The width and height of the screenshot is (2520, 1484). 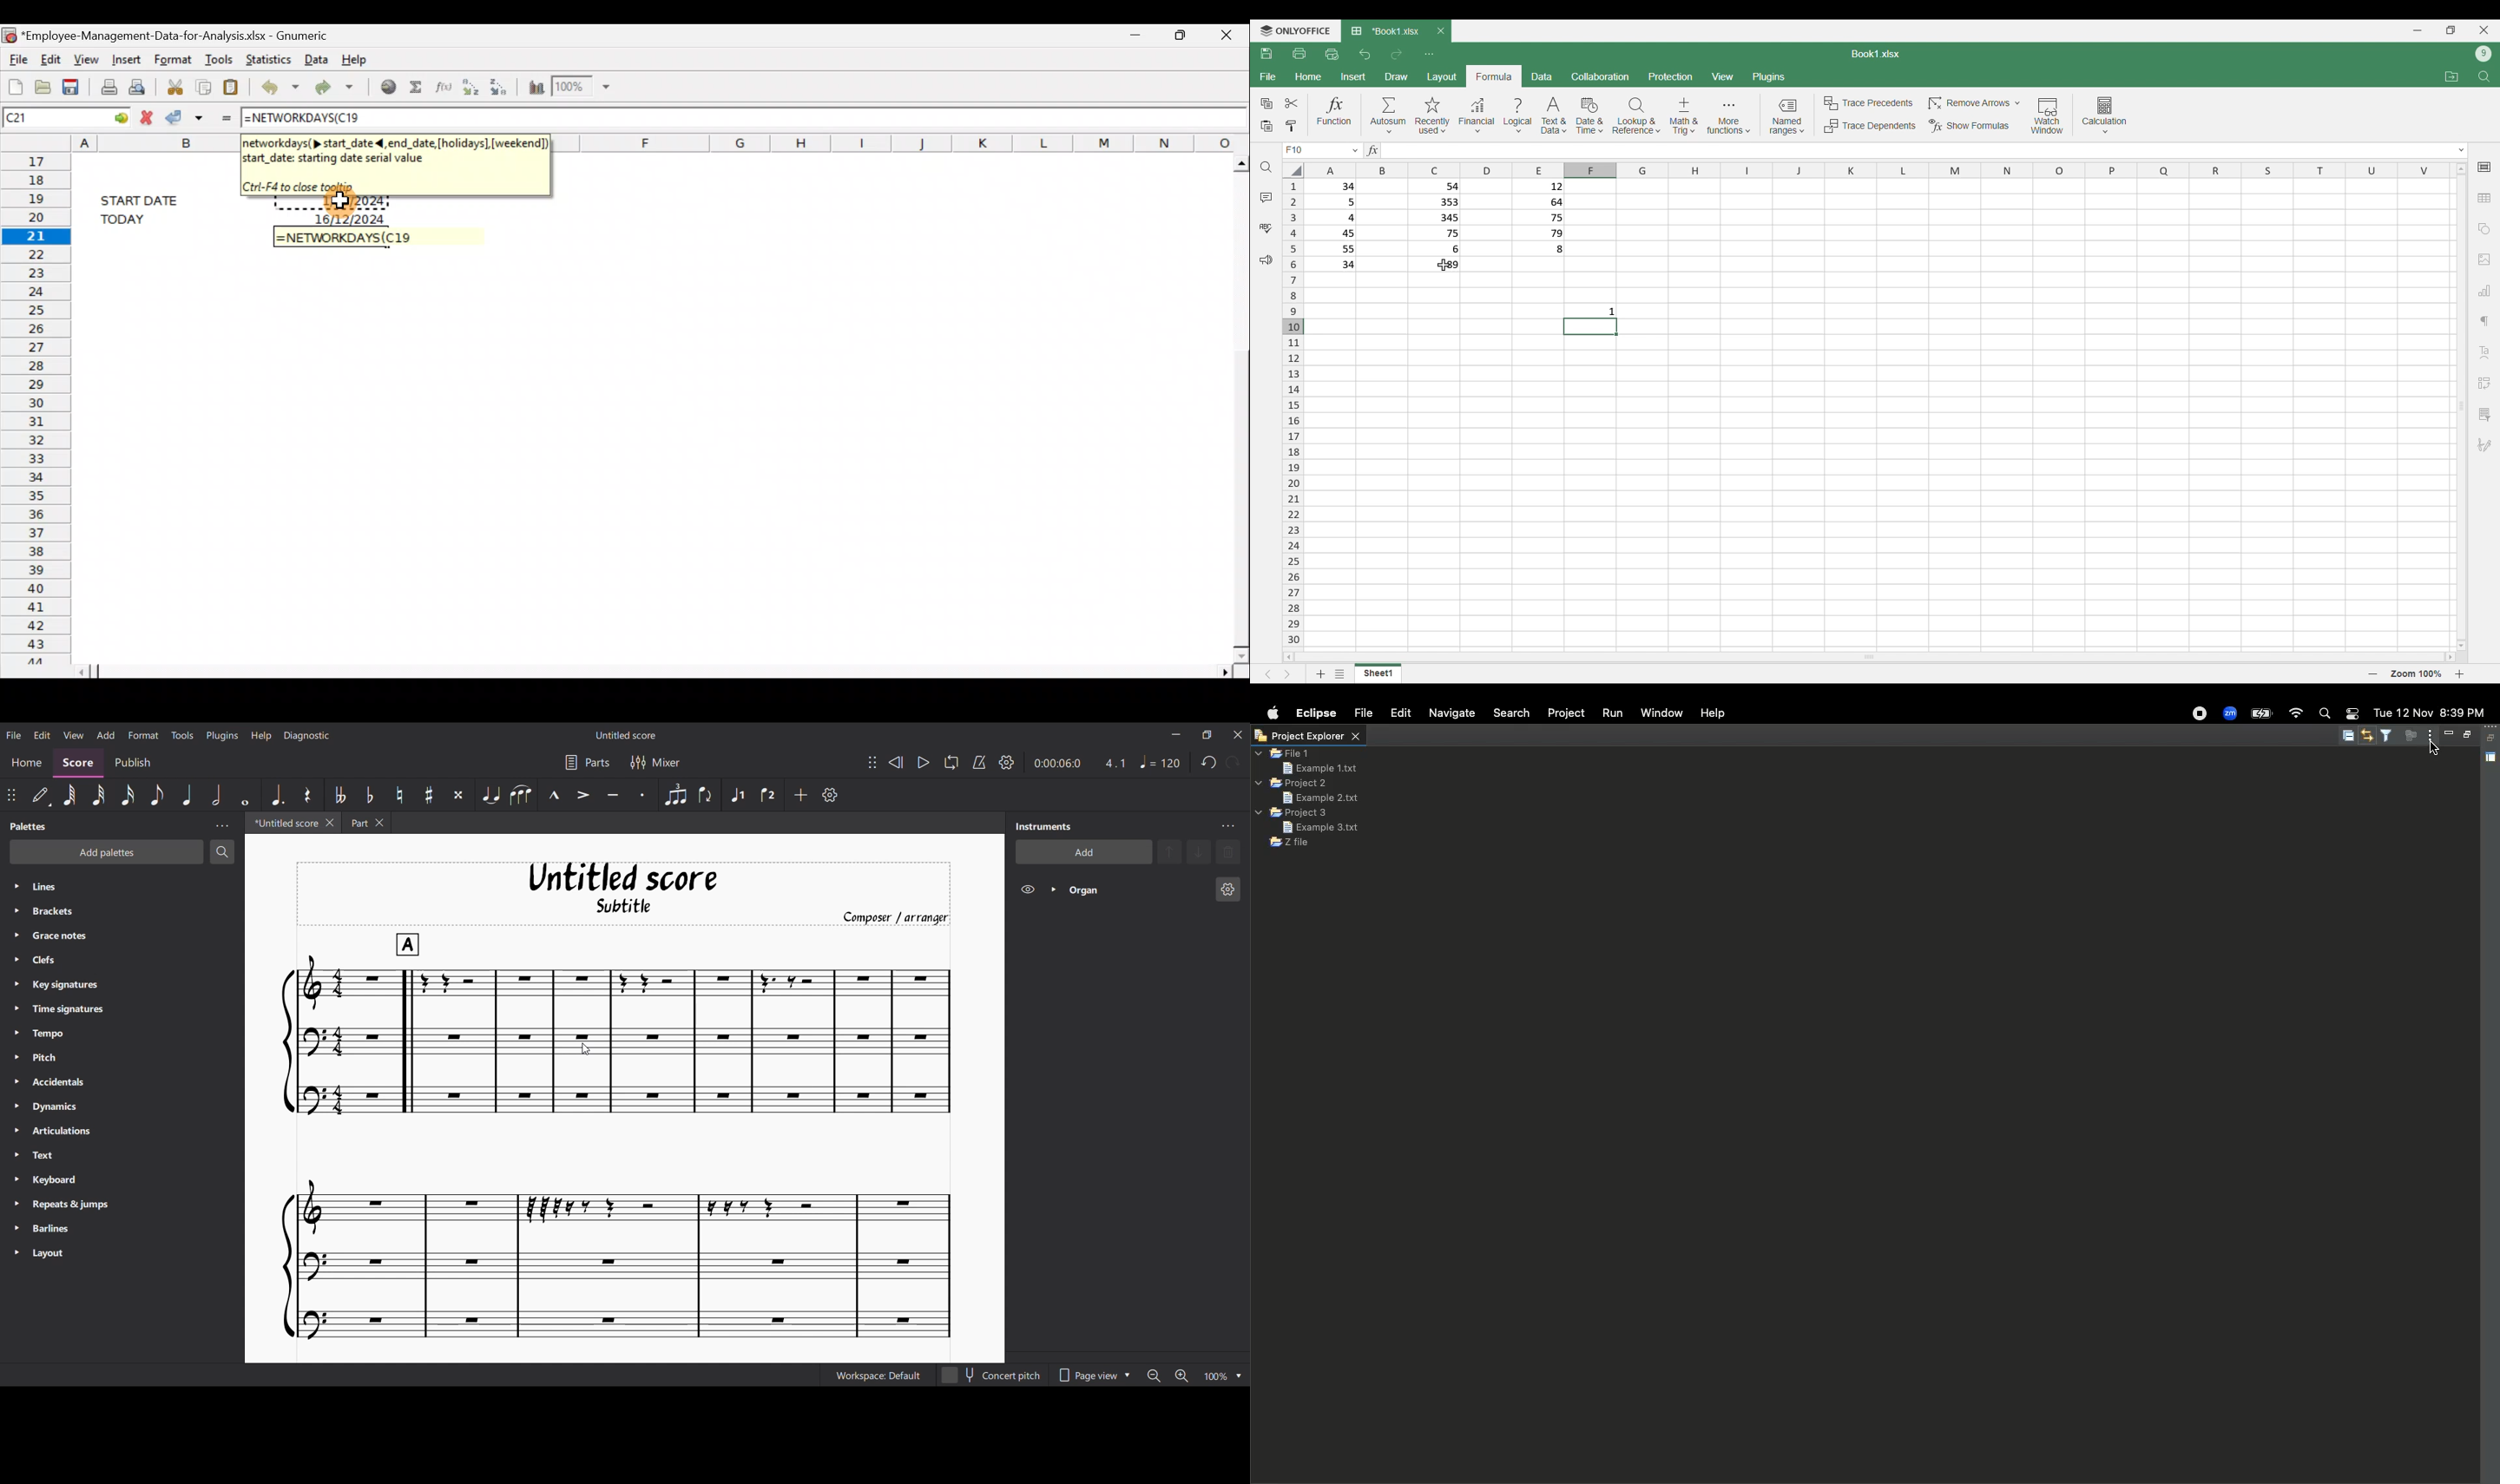 I want to click on Home menu, so click(x=1308, y=77).